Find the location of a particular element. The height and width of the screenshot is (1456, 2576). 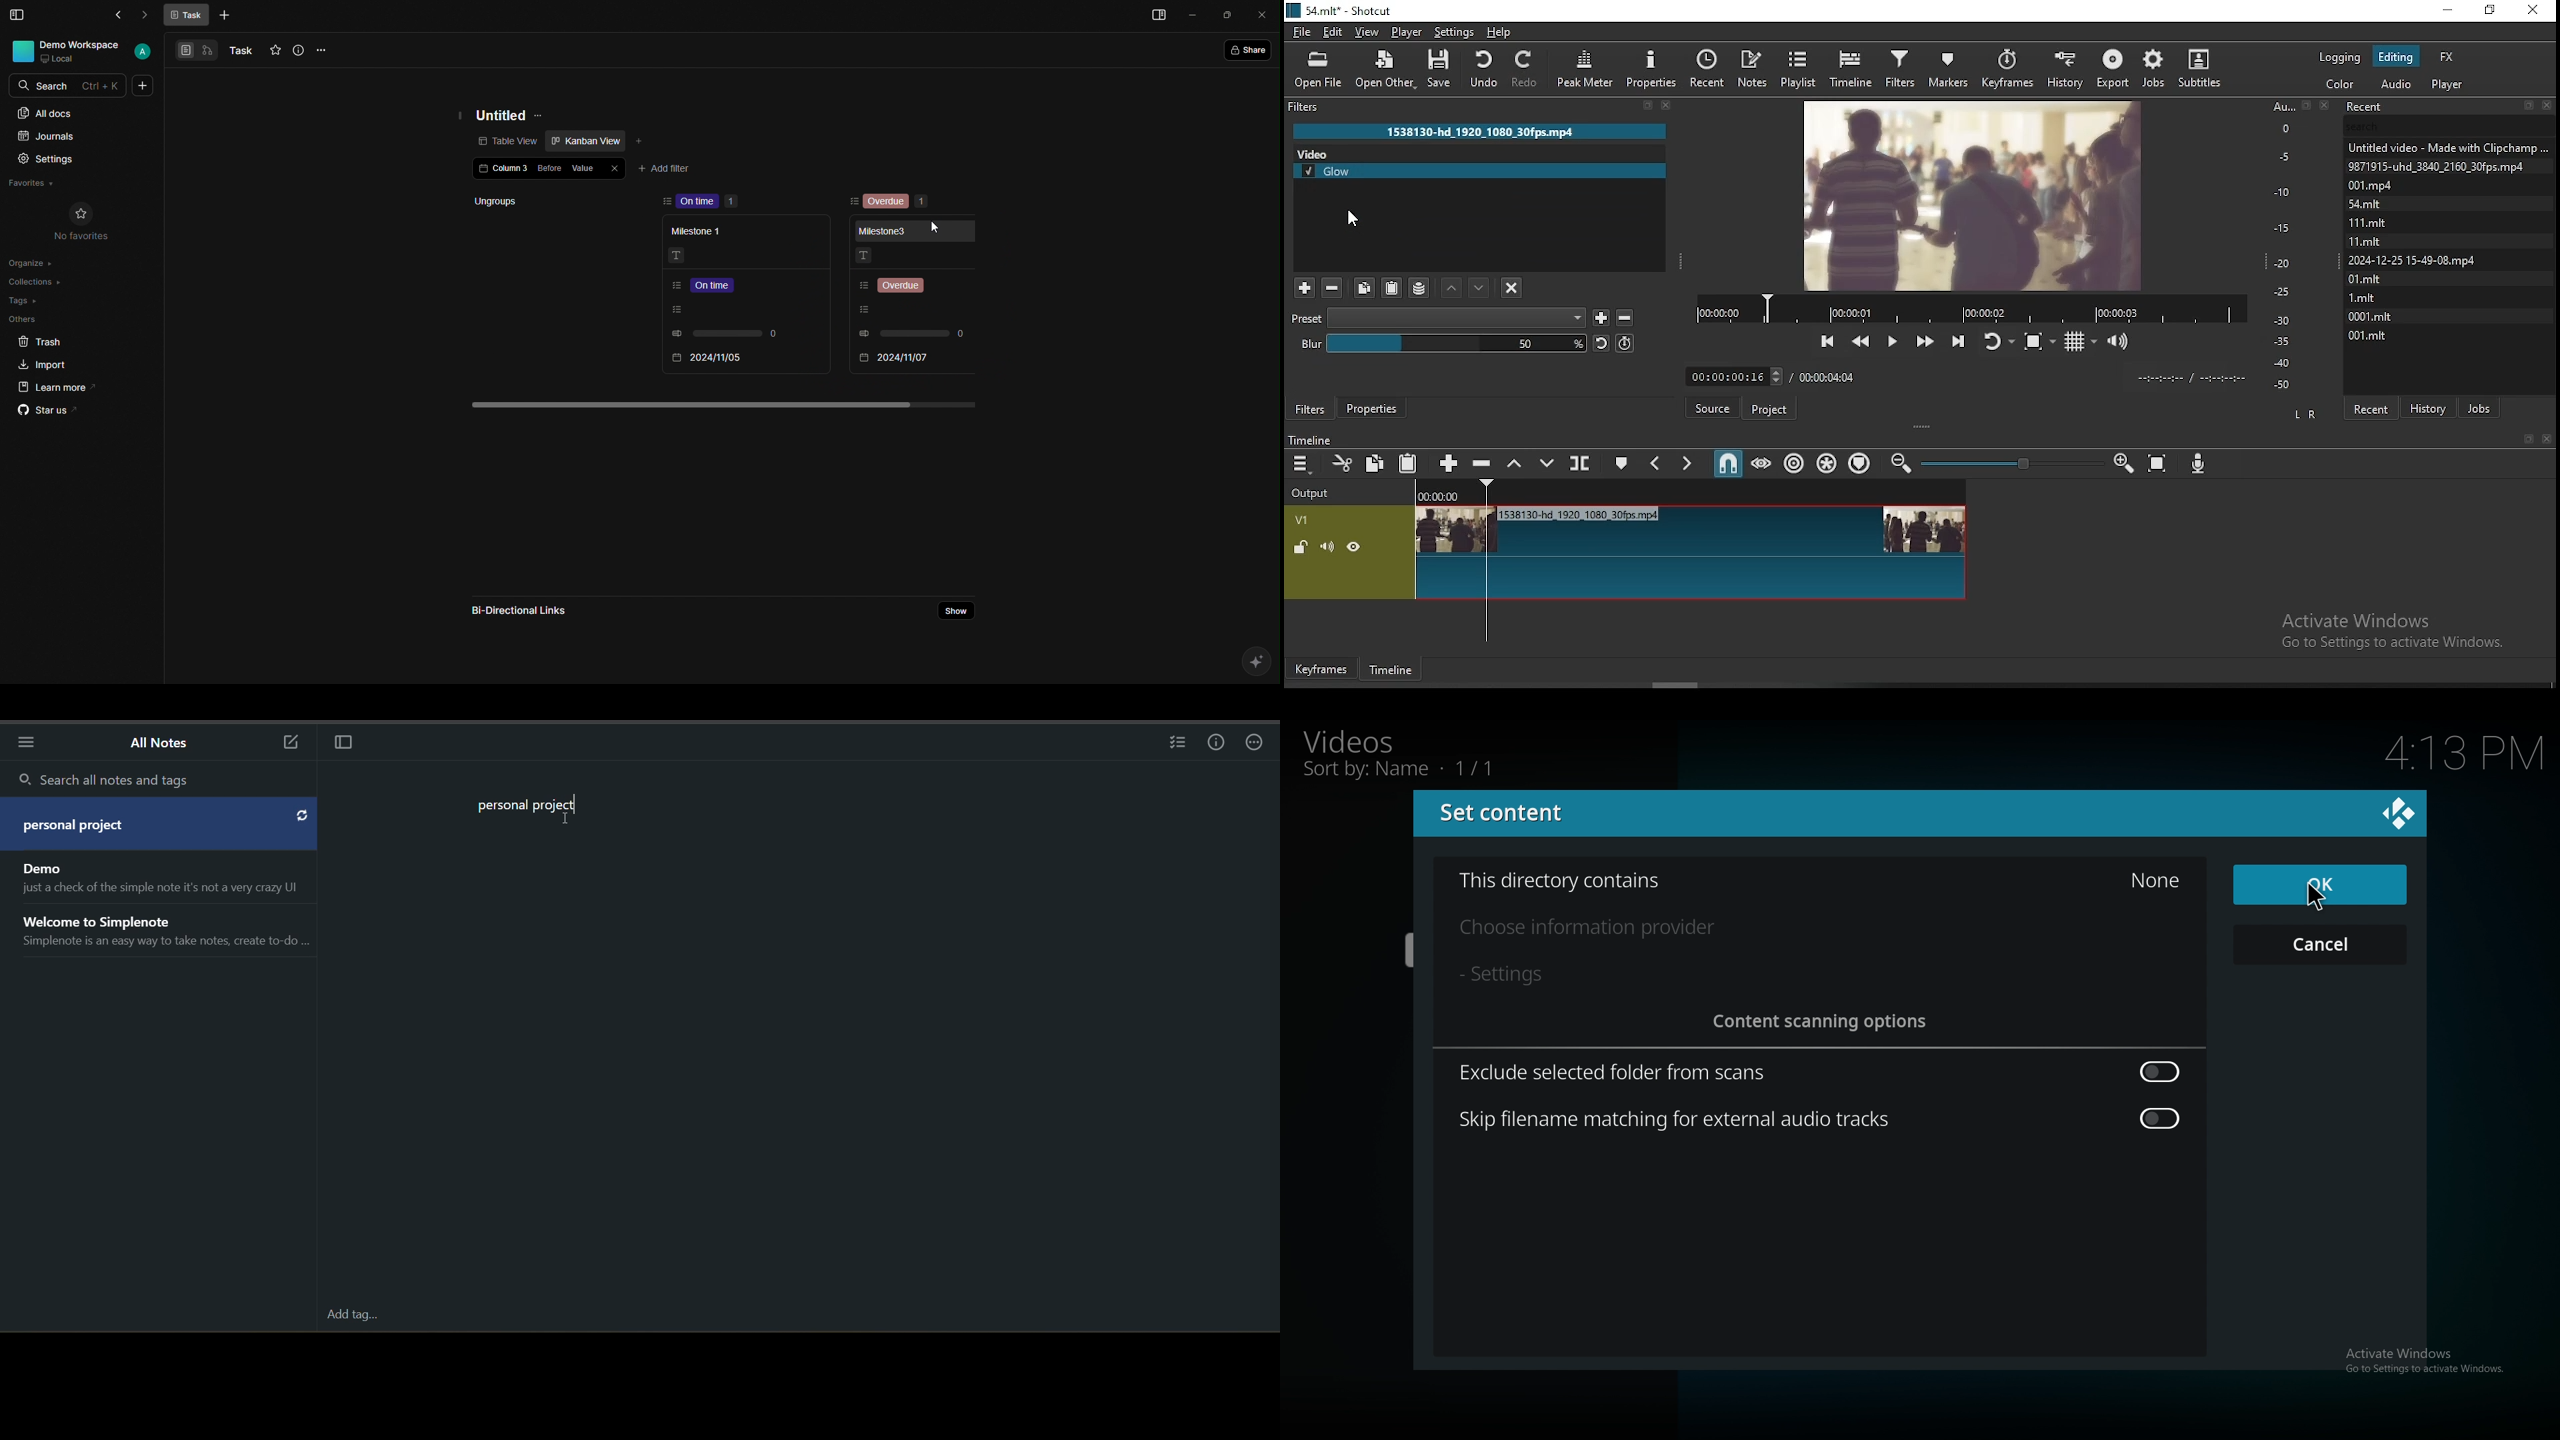

on is located at coordinates (2160, 1071).